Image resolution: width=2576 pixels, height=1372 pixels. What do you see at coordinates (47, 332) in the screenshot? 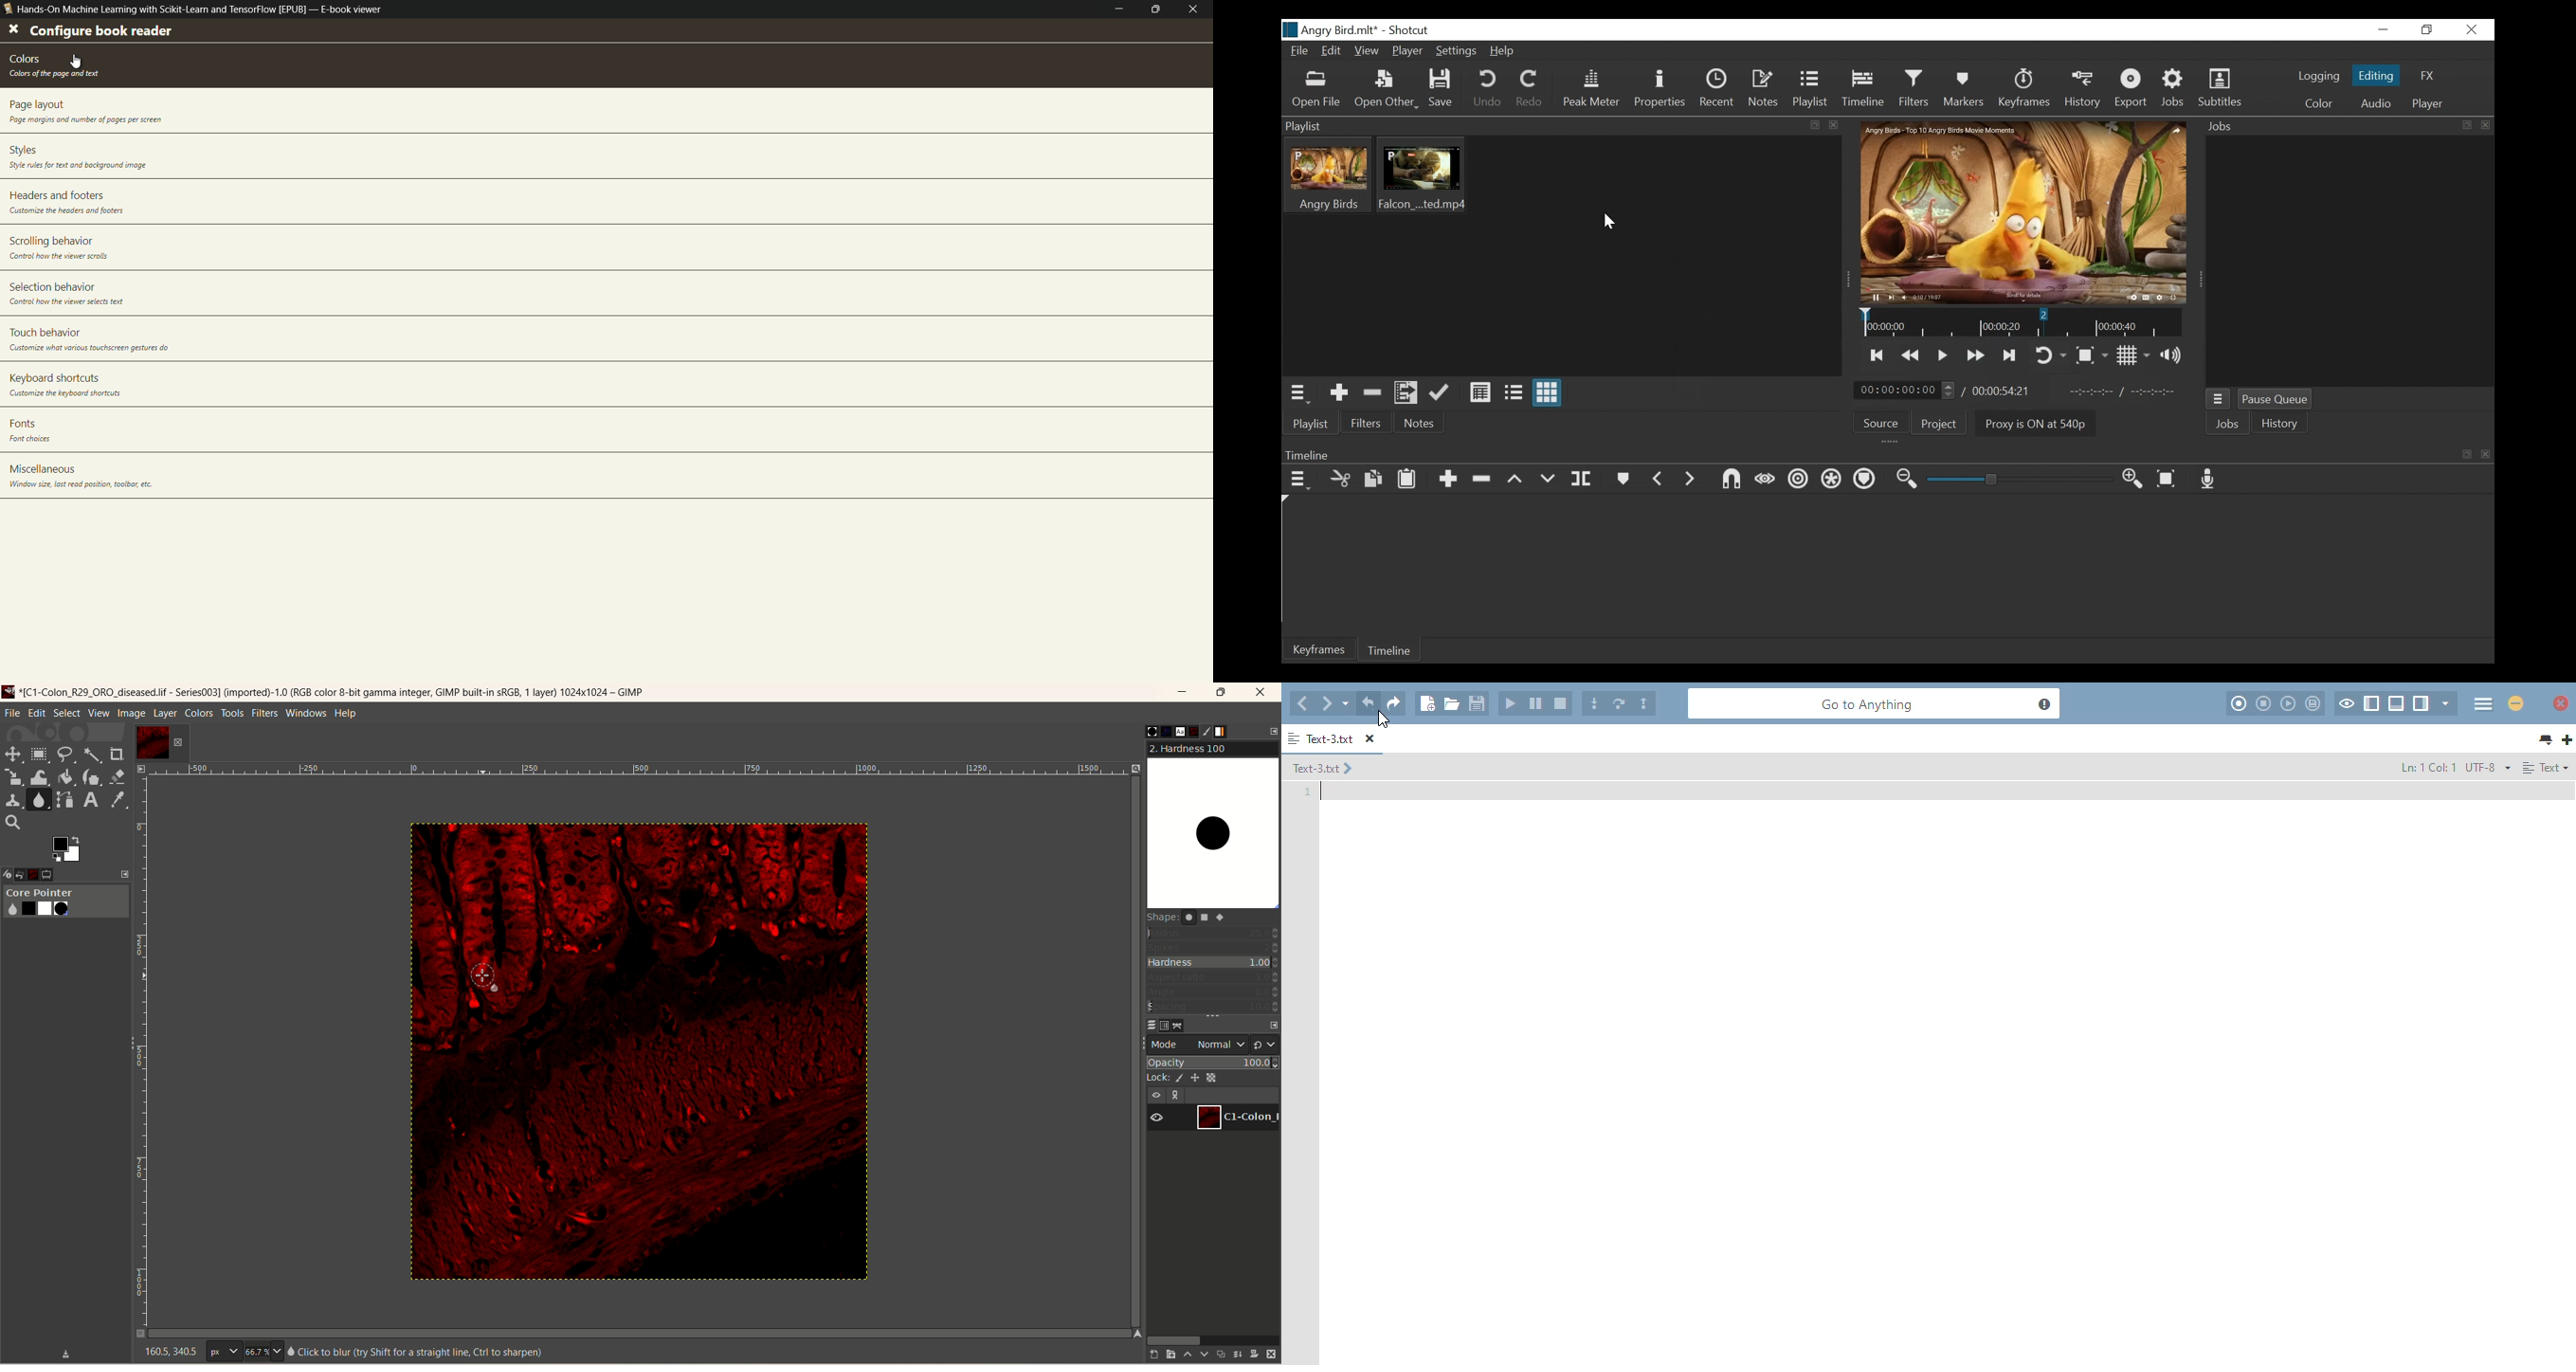
I see `touch behavior` at bounding box center [47, 332].